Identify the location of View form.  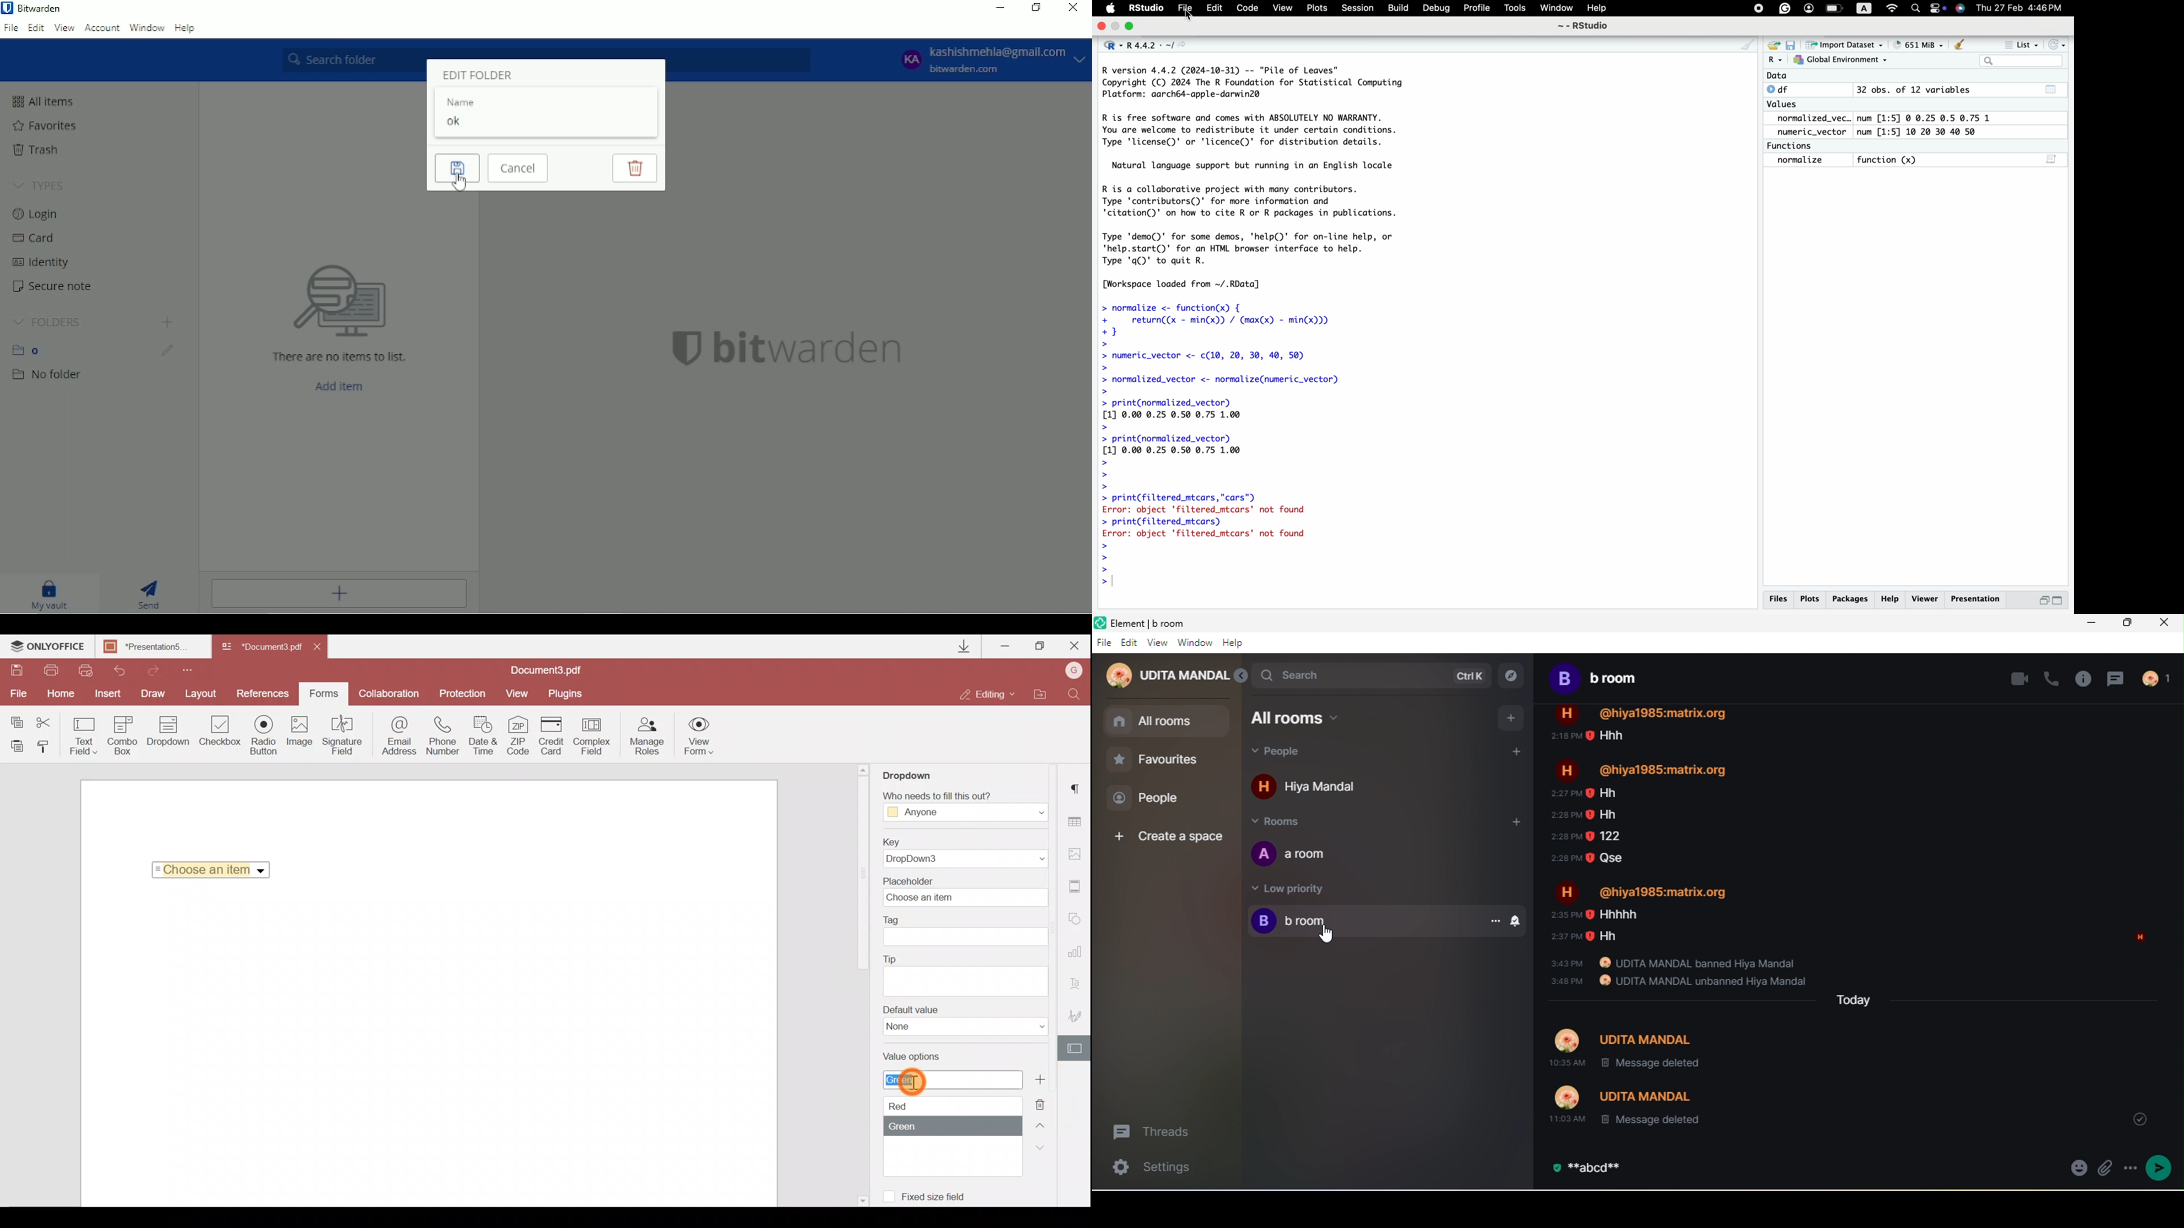
(698, 736).